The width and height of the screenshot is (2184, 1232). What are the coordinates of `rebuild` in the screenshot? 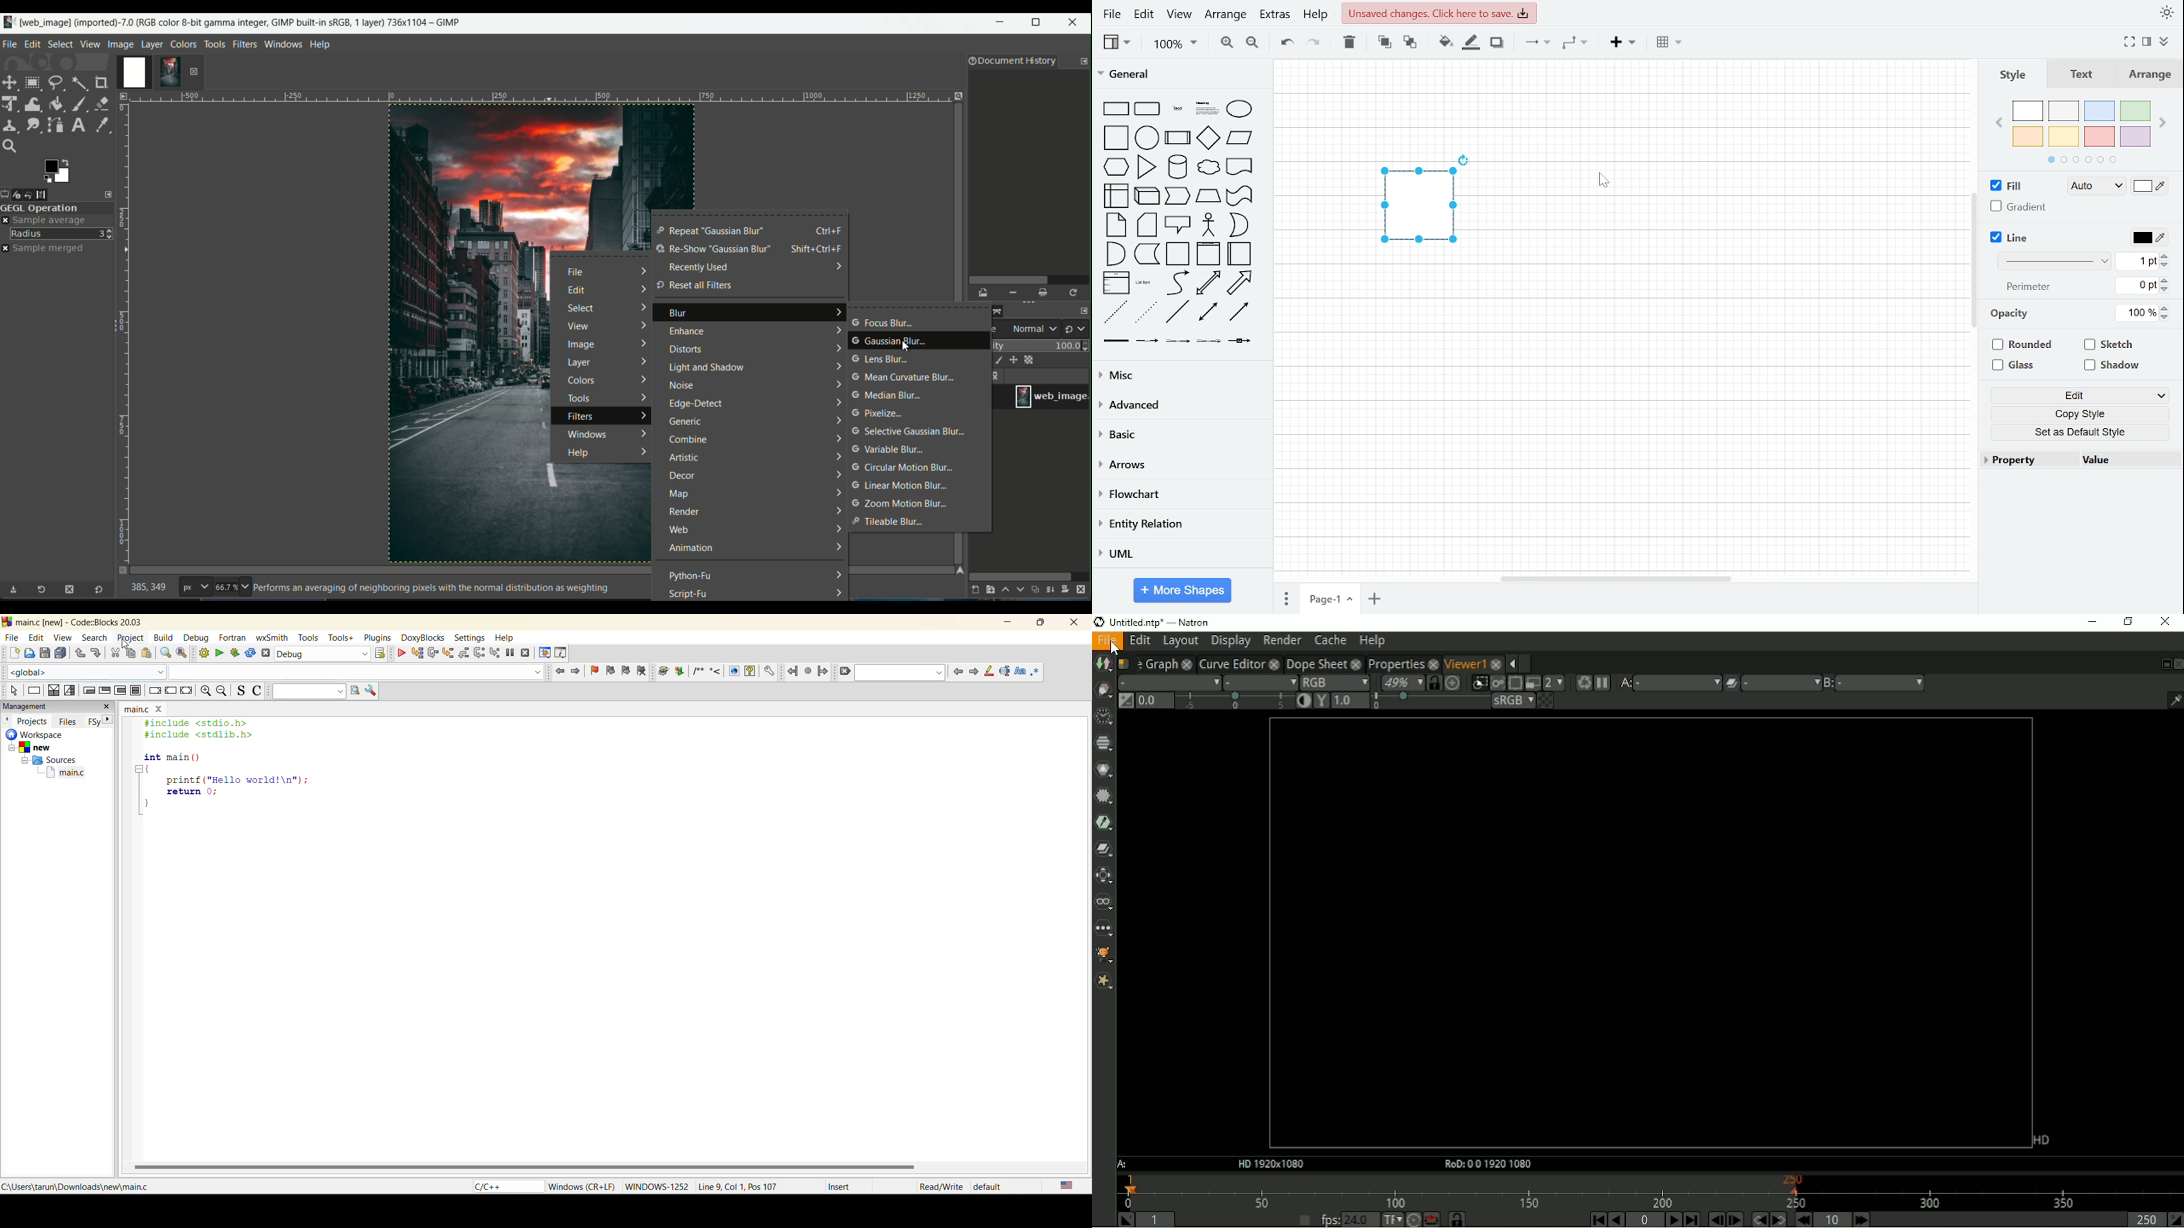 It's located at (251, 653).